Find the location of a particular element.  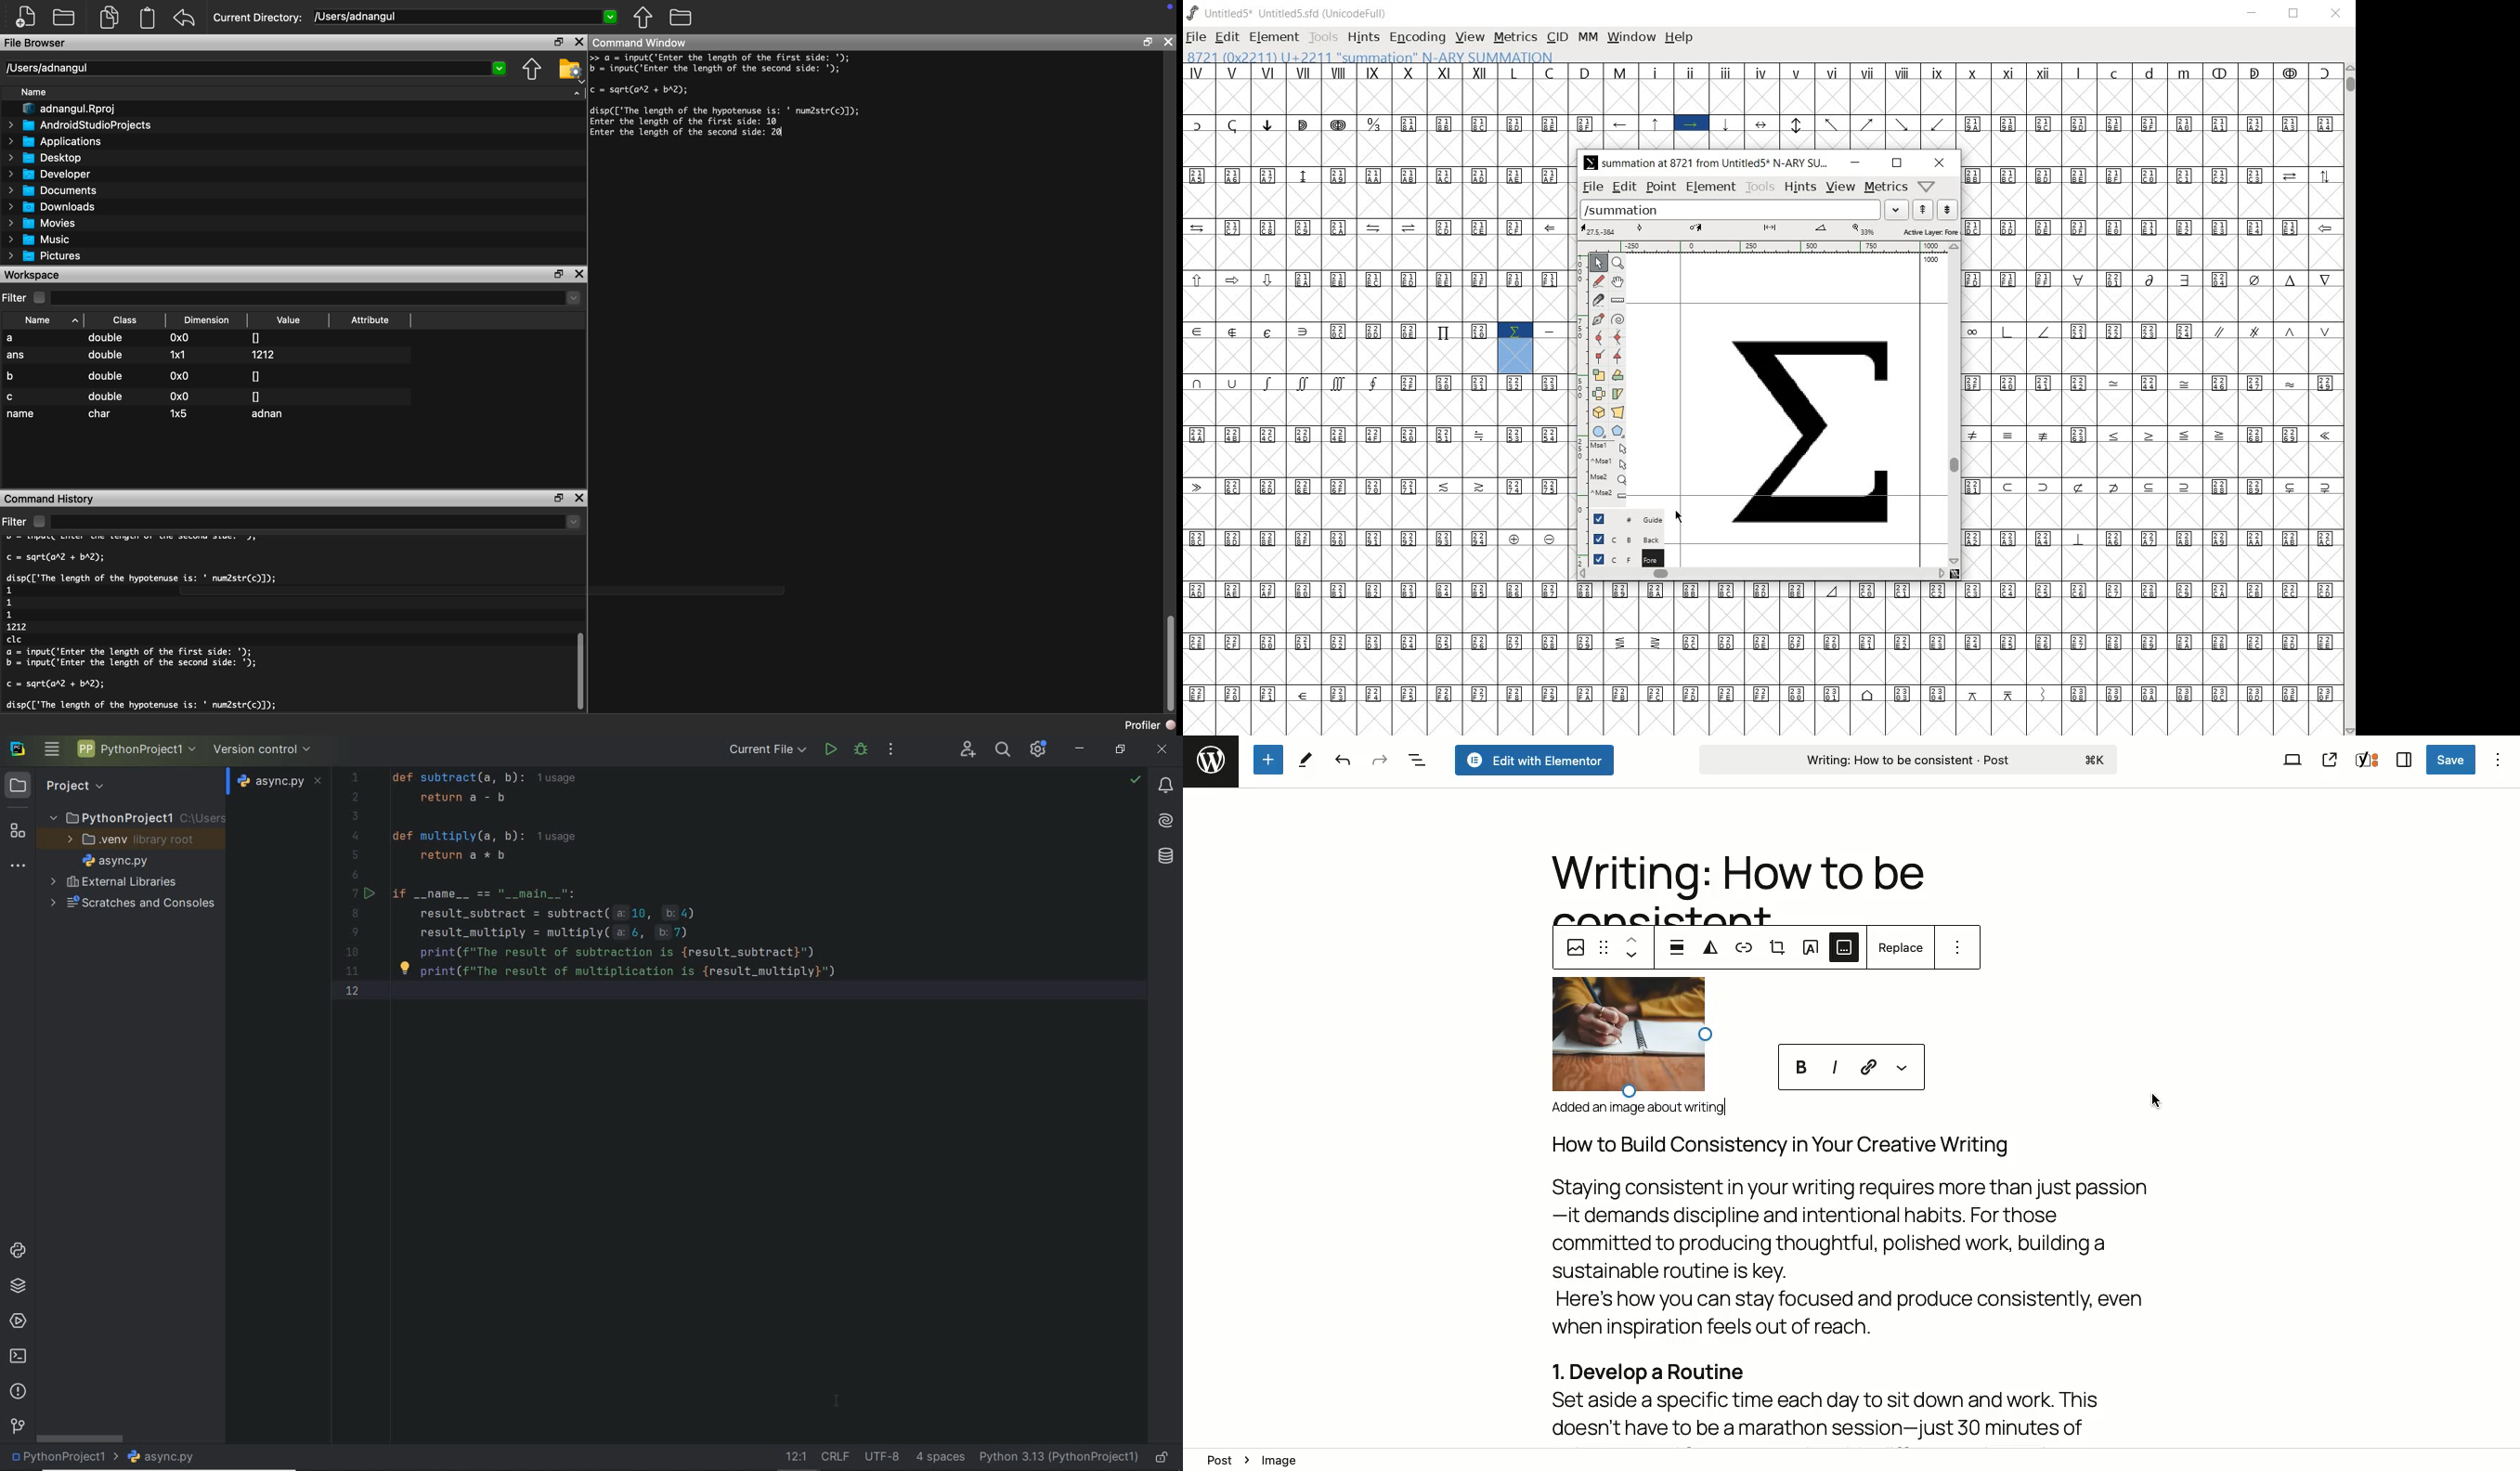

Debug is located at coordinates (861, 750).